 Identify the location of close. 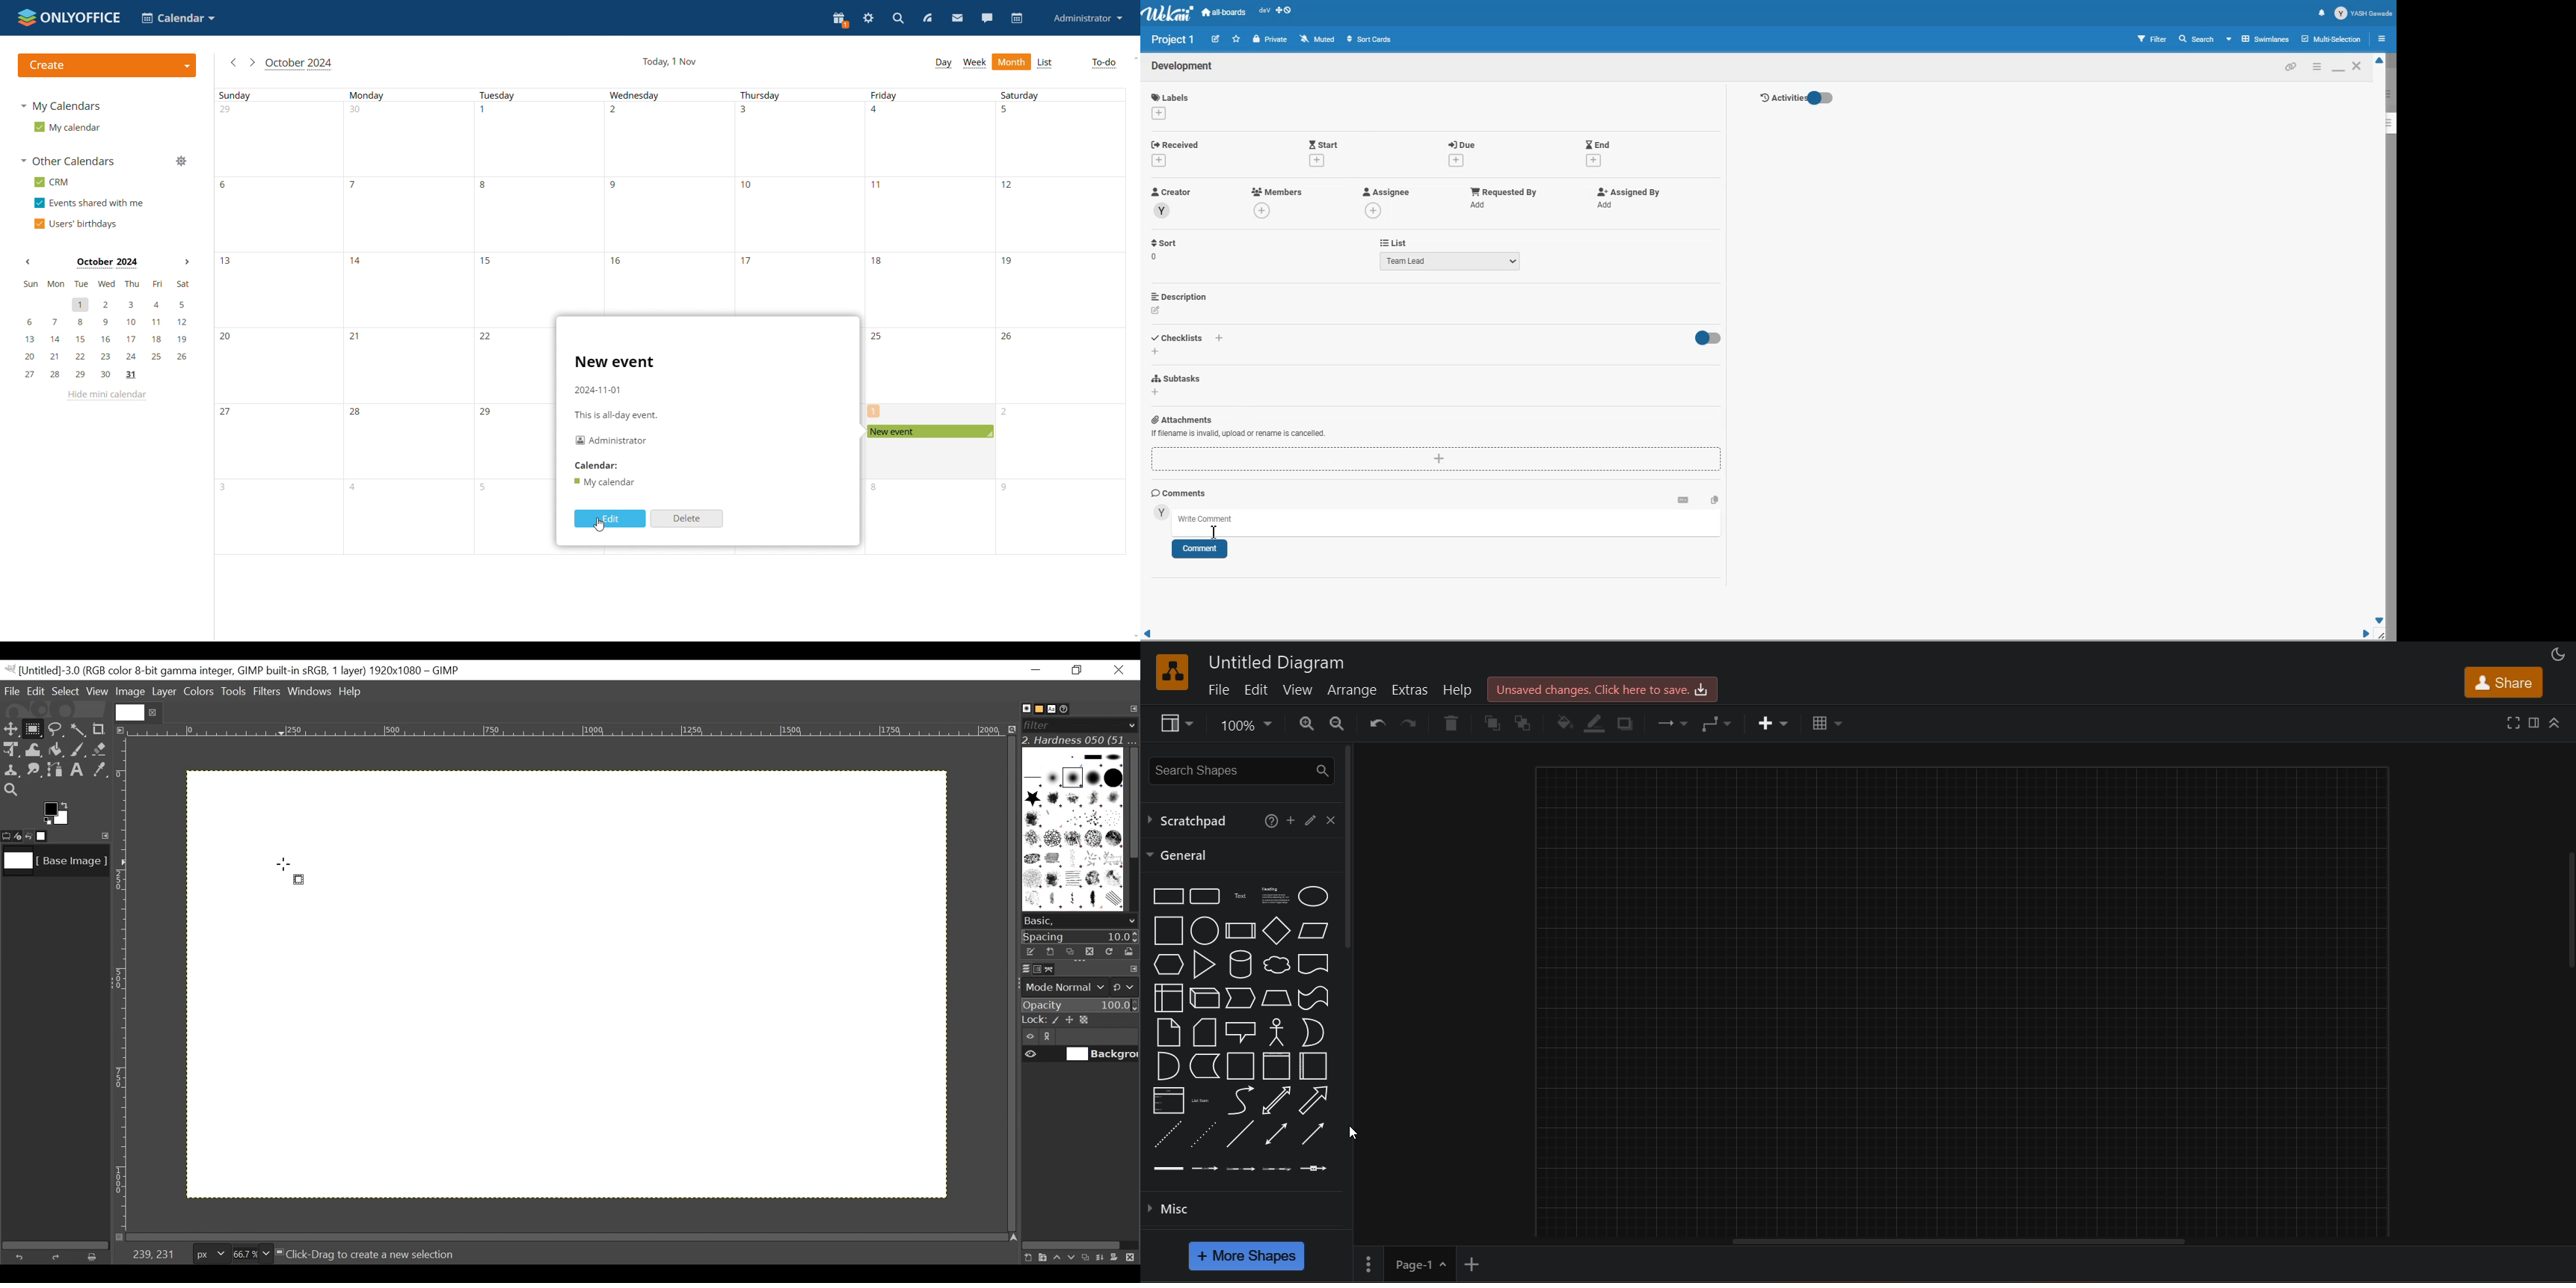
(1332, 820).